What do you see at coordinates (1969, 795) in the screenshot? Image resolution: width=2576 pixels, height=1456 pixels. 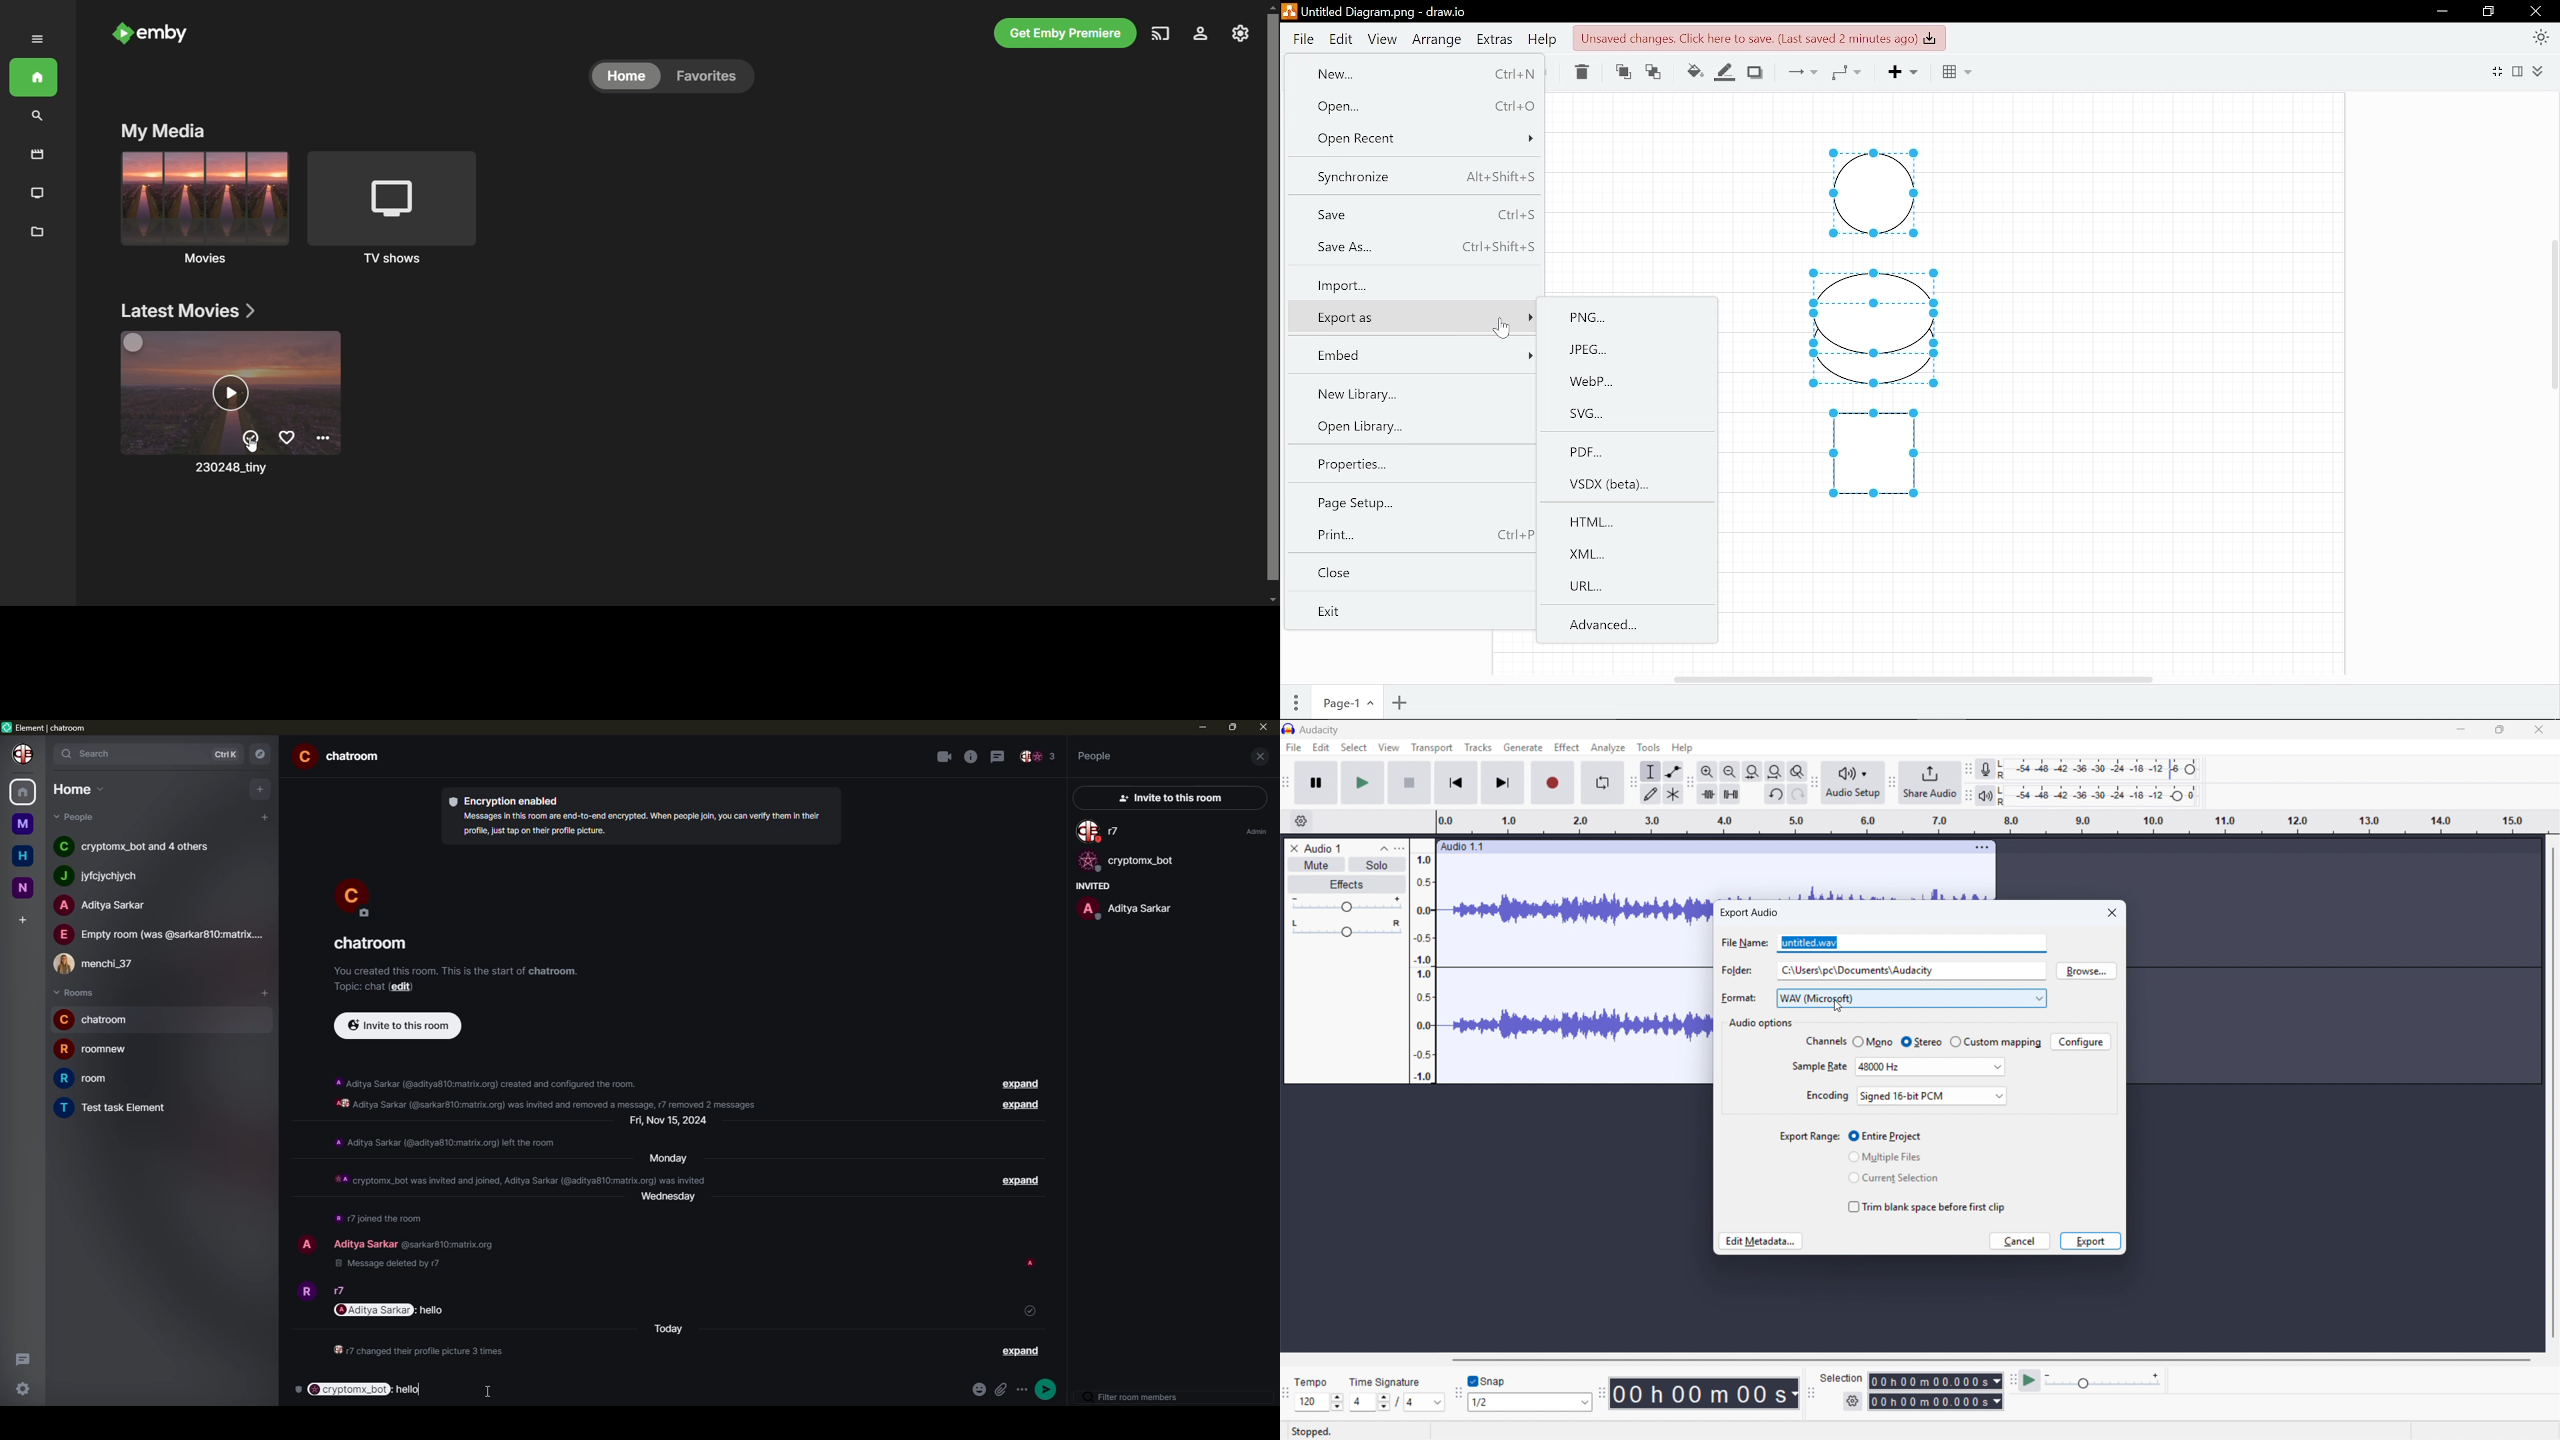 I see `playback metre toolbar ` at bounding box center [1969, 795].